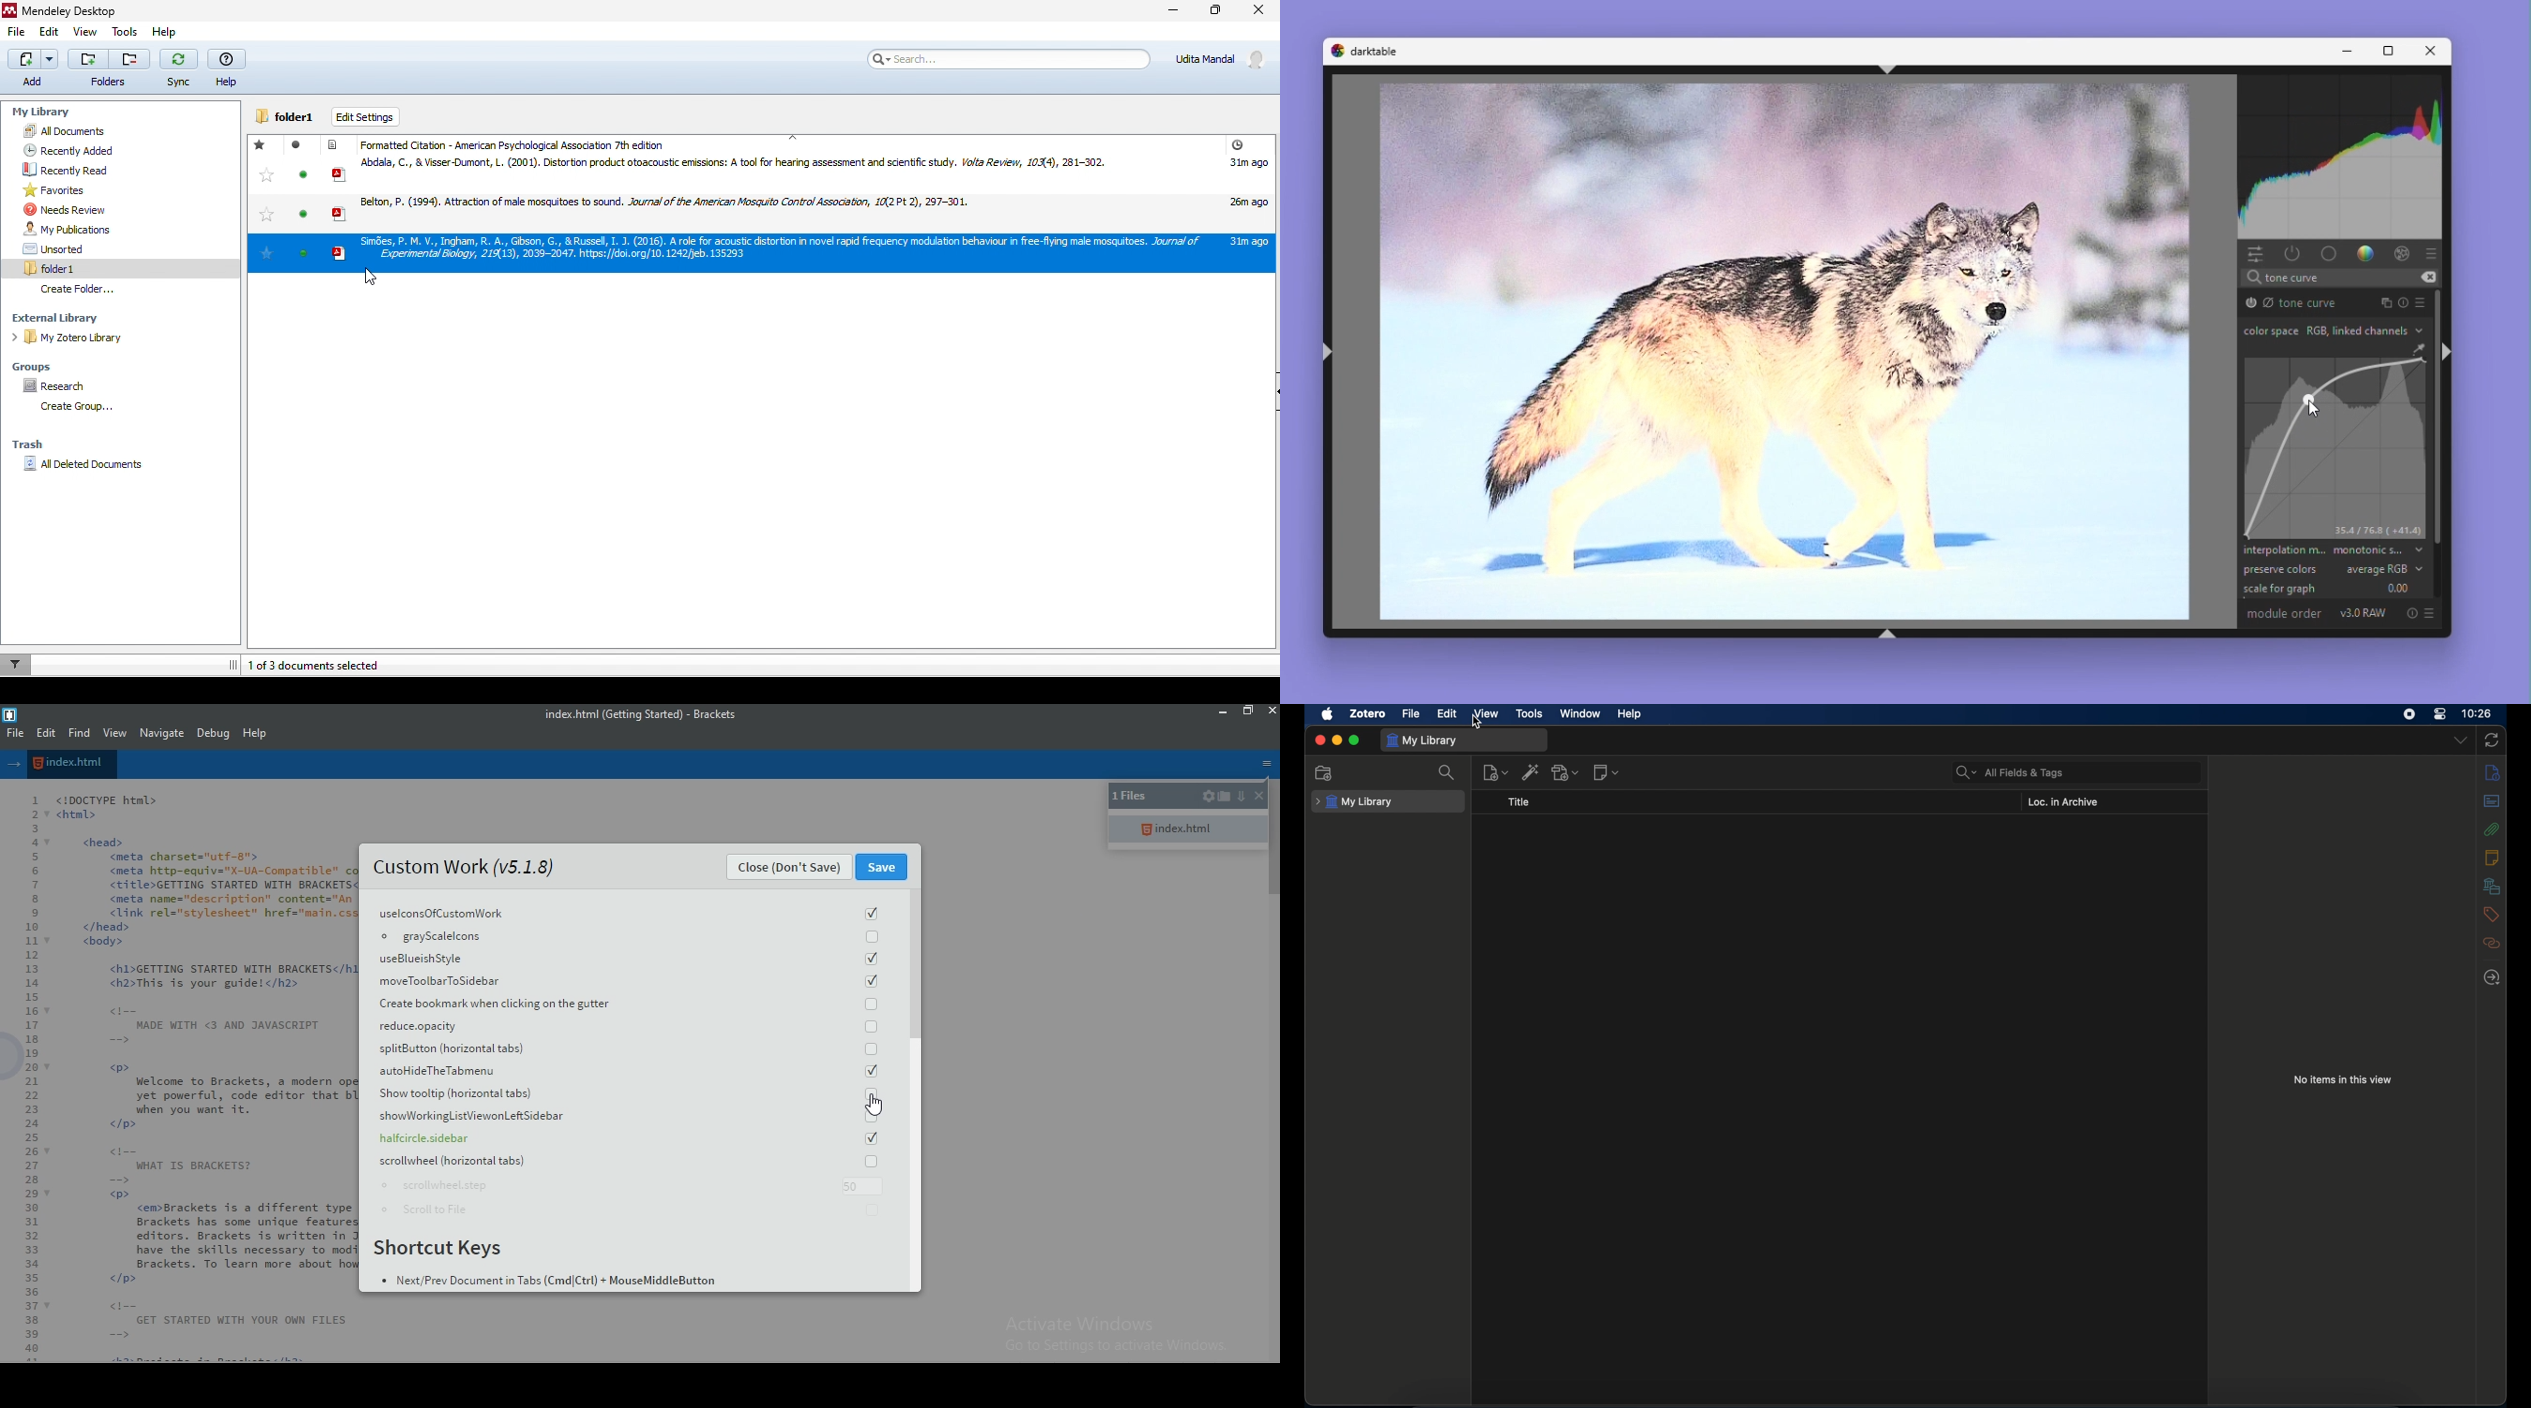  I want to click on folders, so click(106, 68).